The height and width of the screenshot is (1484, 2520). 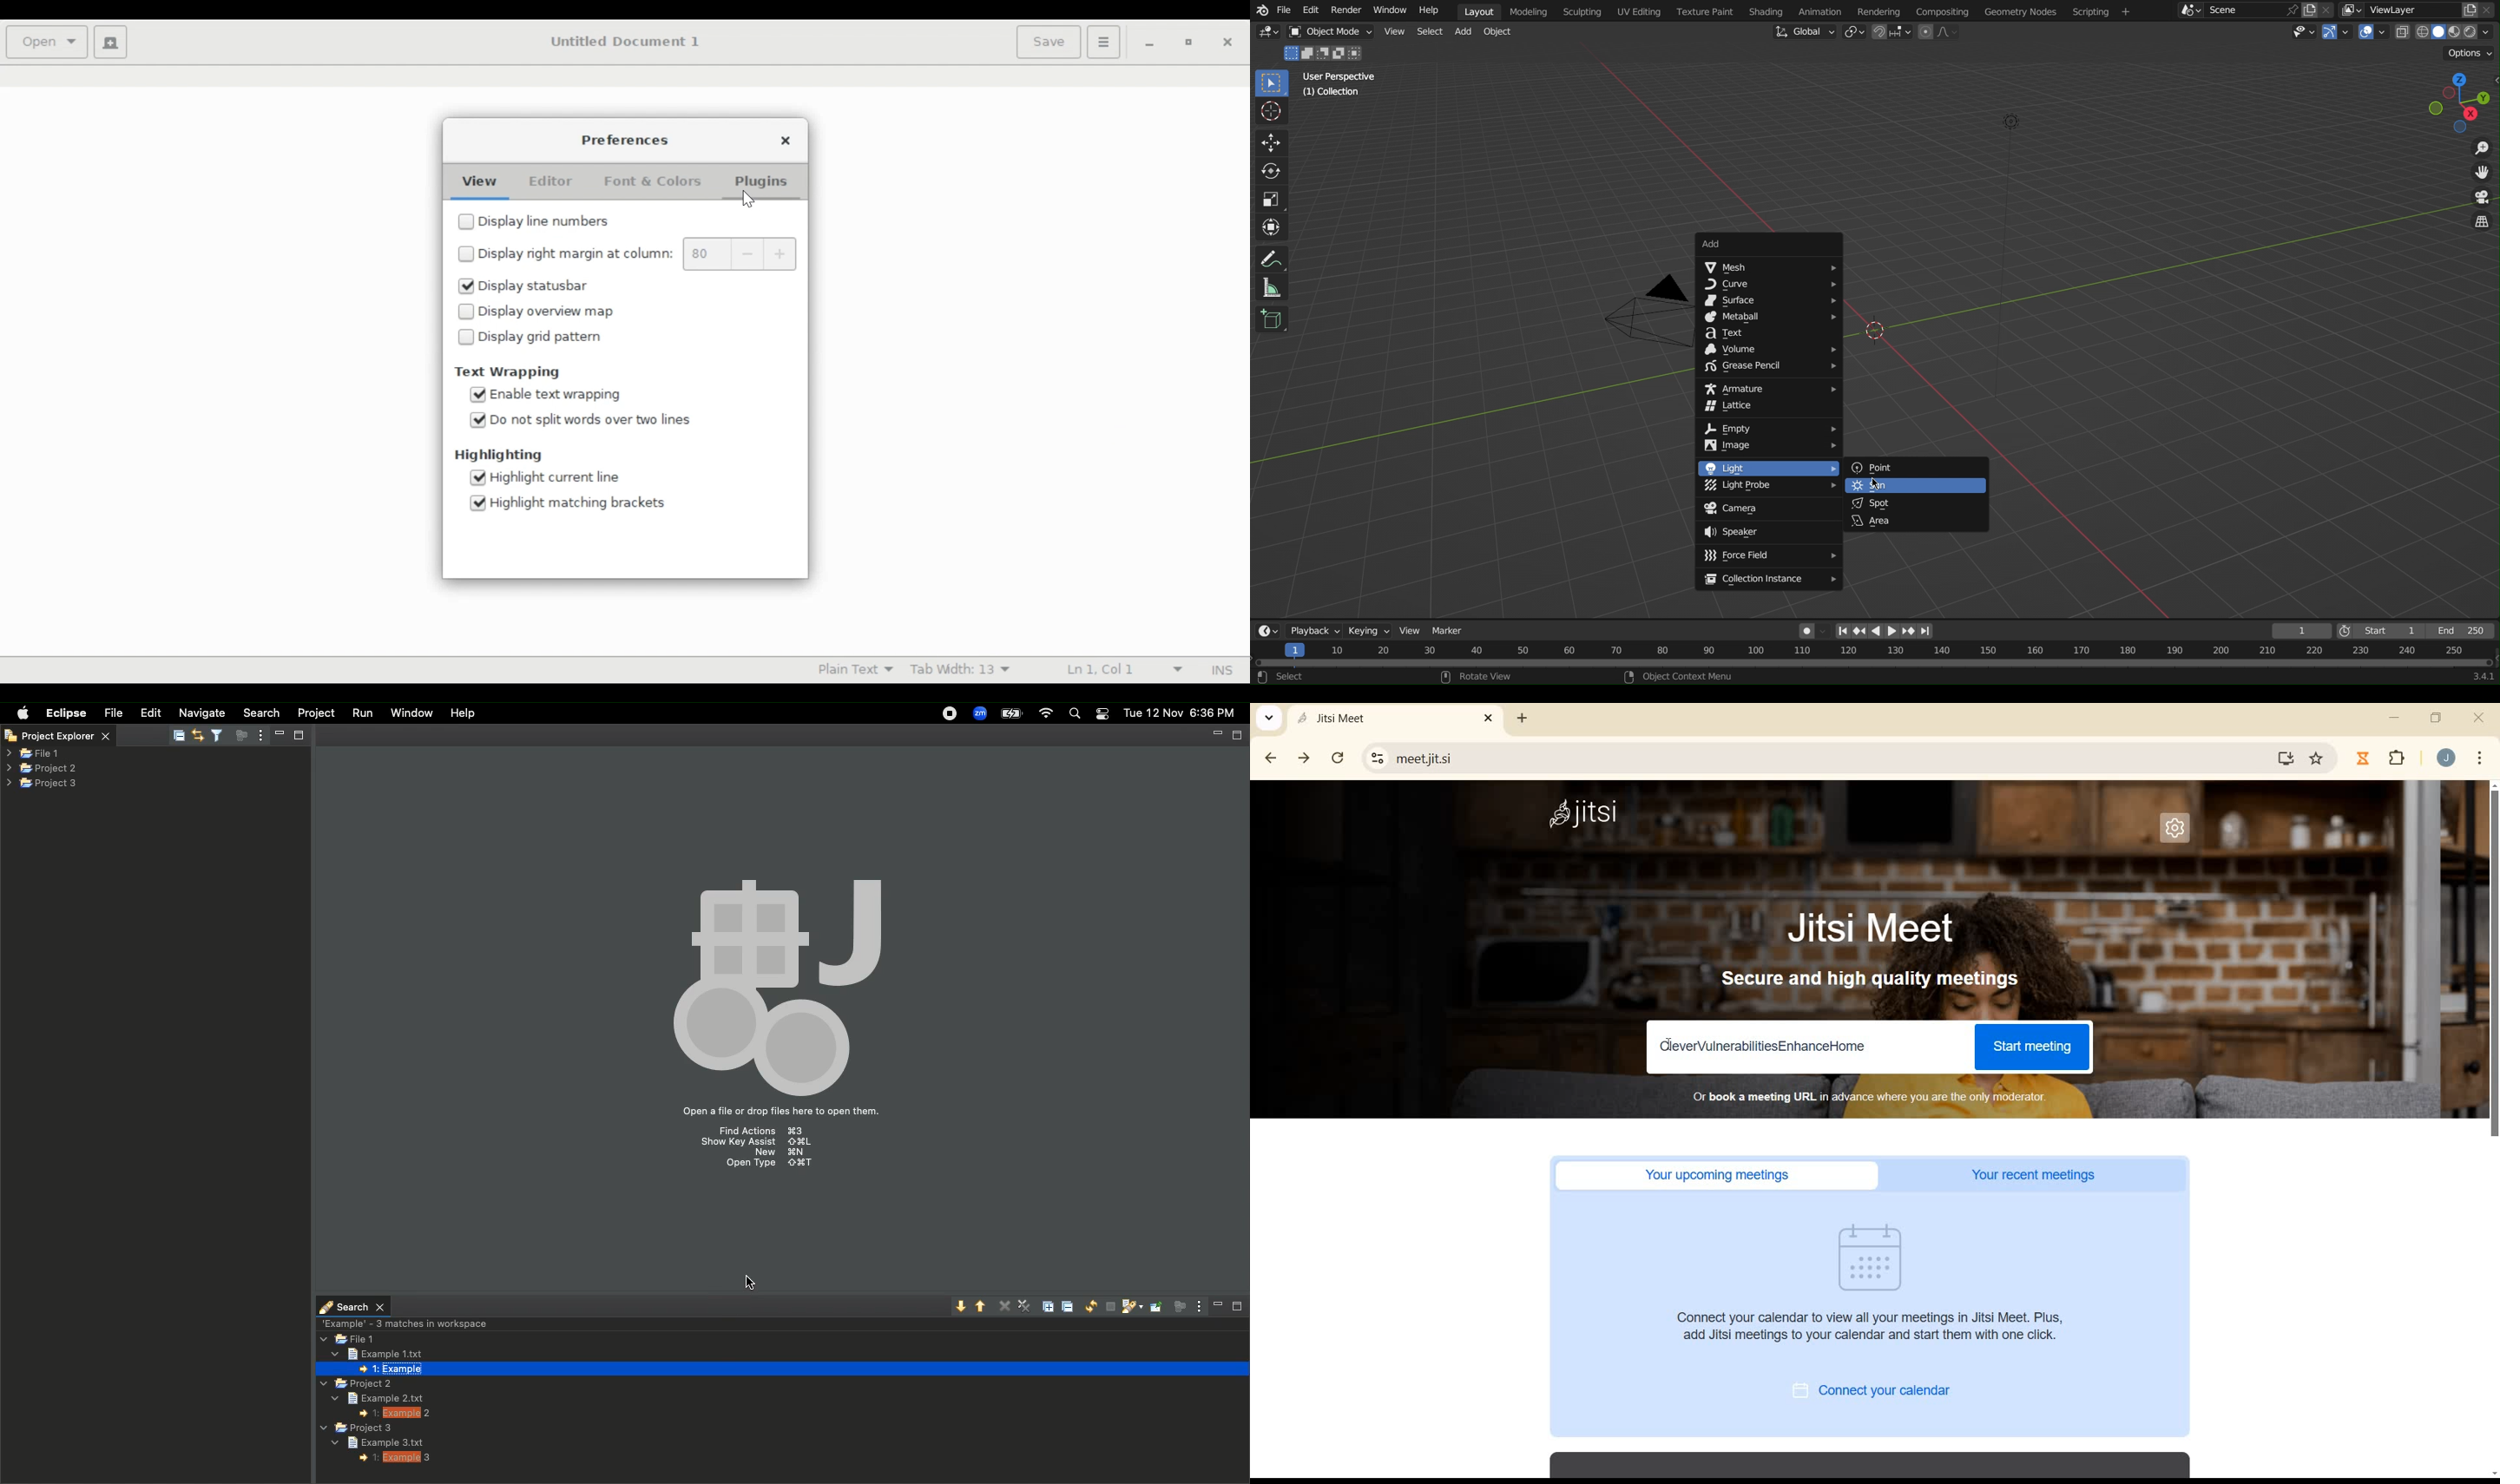 I want to click on Focus on active tasks, so click(x=244, y=739).